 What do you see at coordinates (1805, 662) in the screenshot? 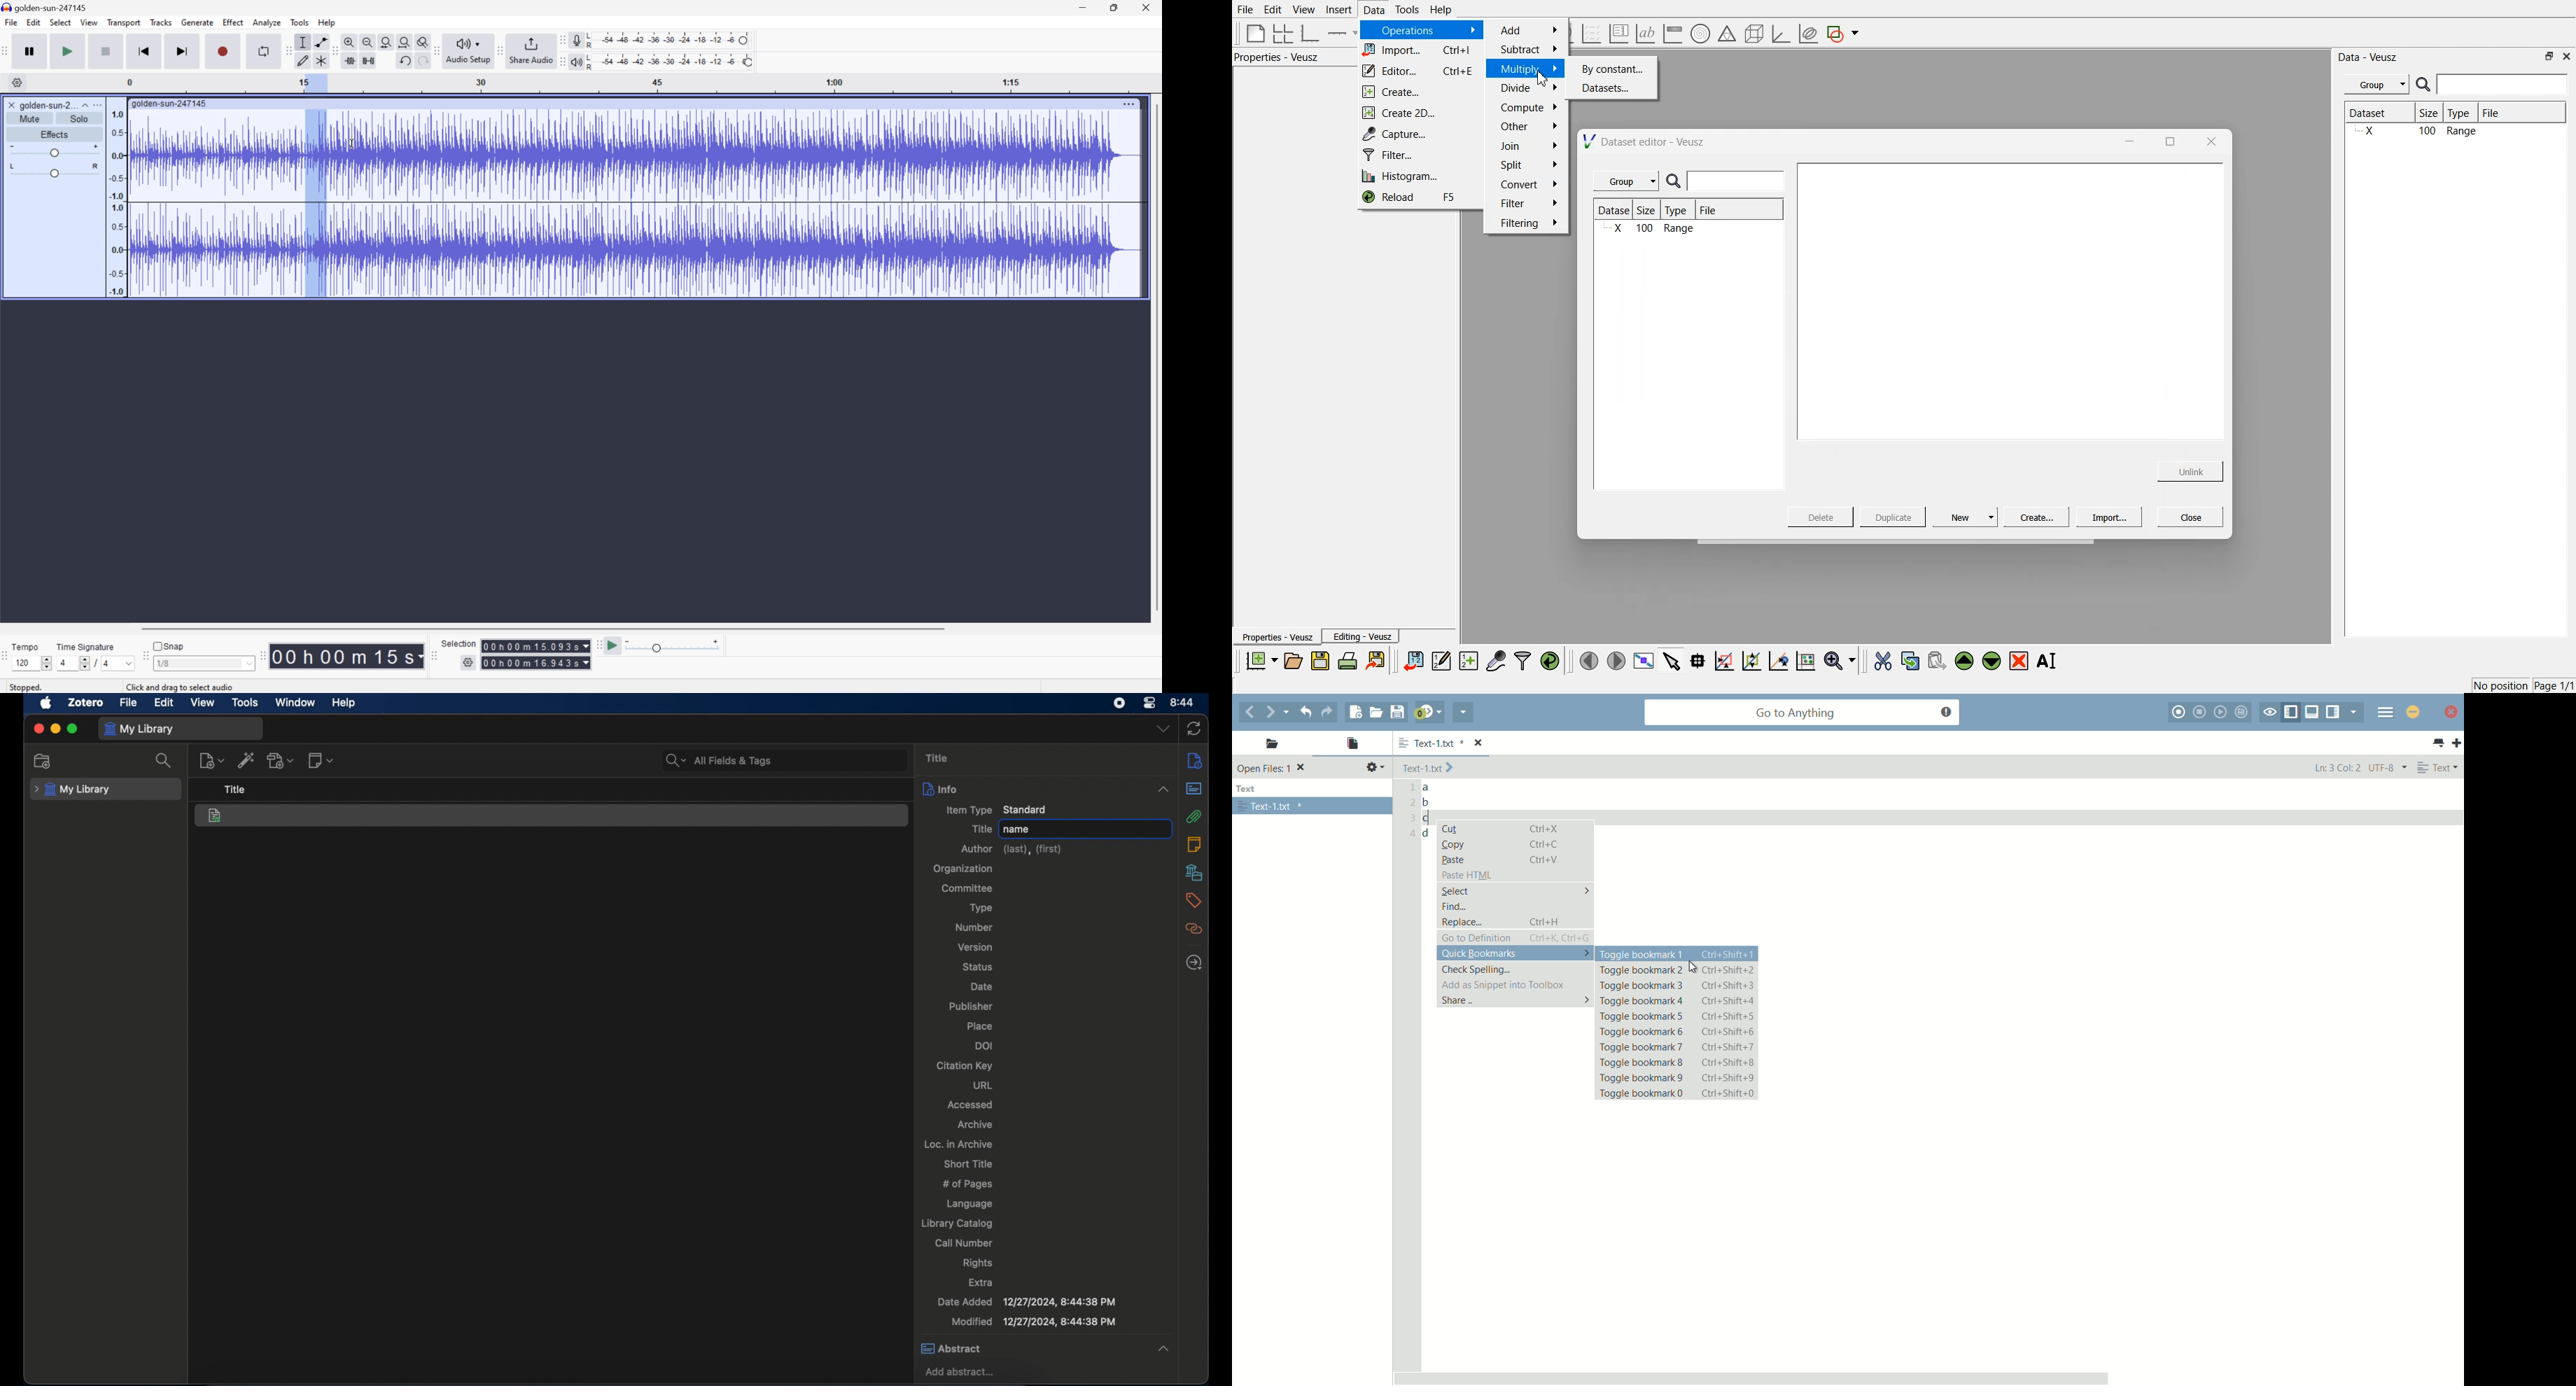
I see `reset the graph axes` at bounding box center [1805, 662].